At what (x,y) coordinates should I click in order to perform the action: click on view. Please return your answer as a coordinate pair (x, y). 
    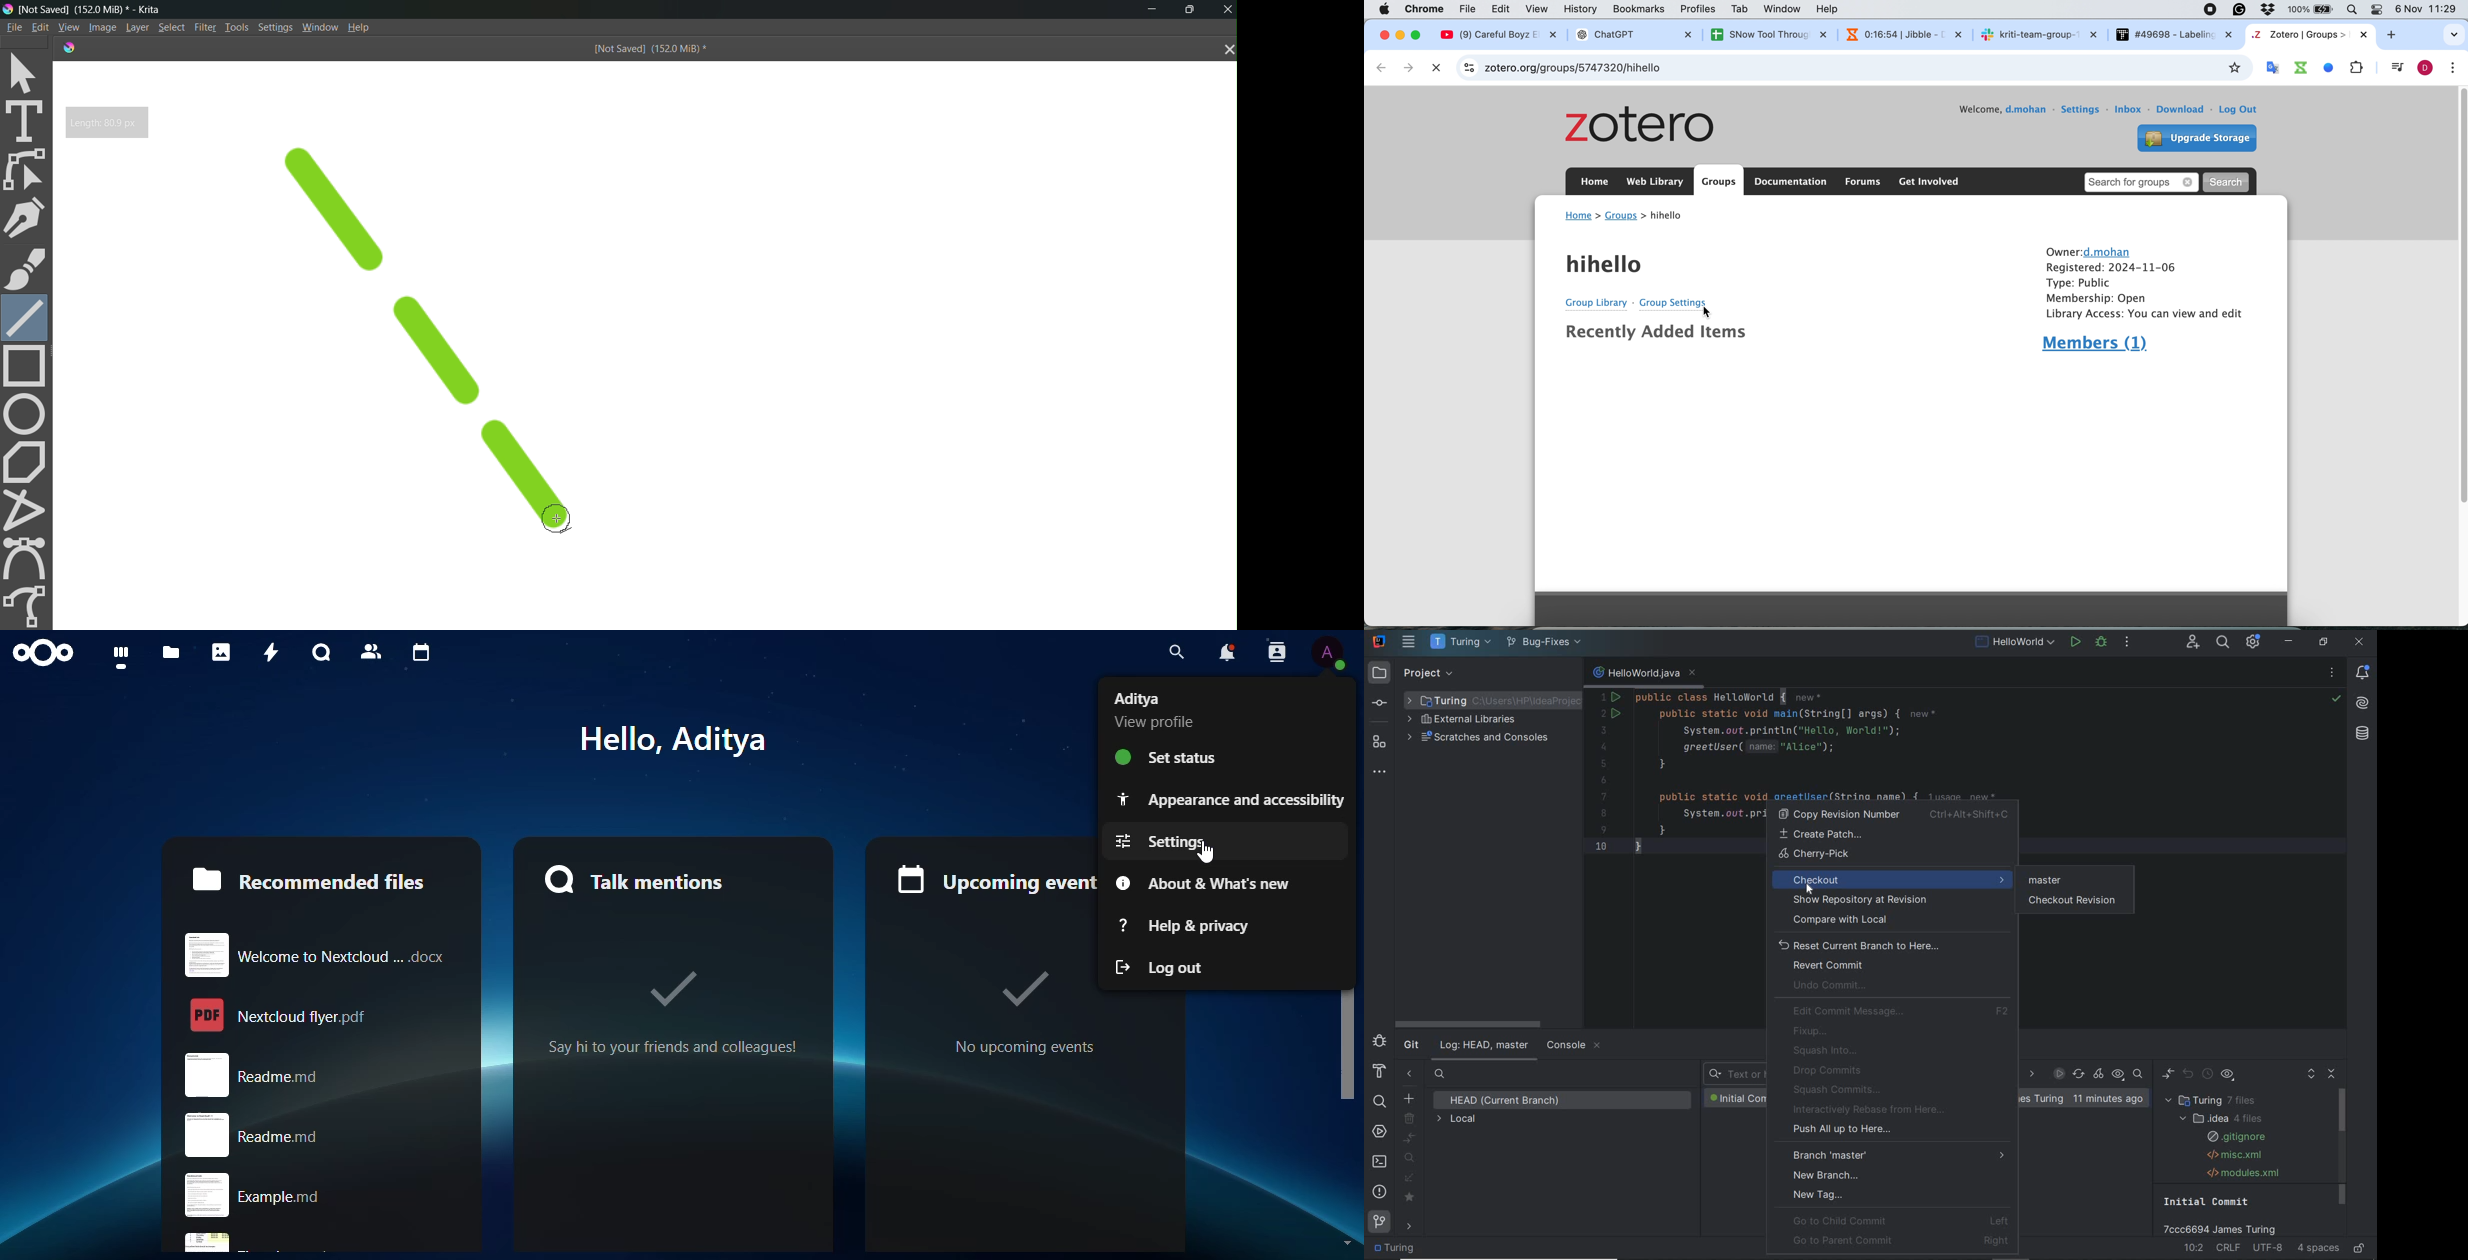
    Looking at the image, I should click on (1538, 8).